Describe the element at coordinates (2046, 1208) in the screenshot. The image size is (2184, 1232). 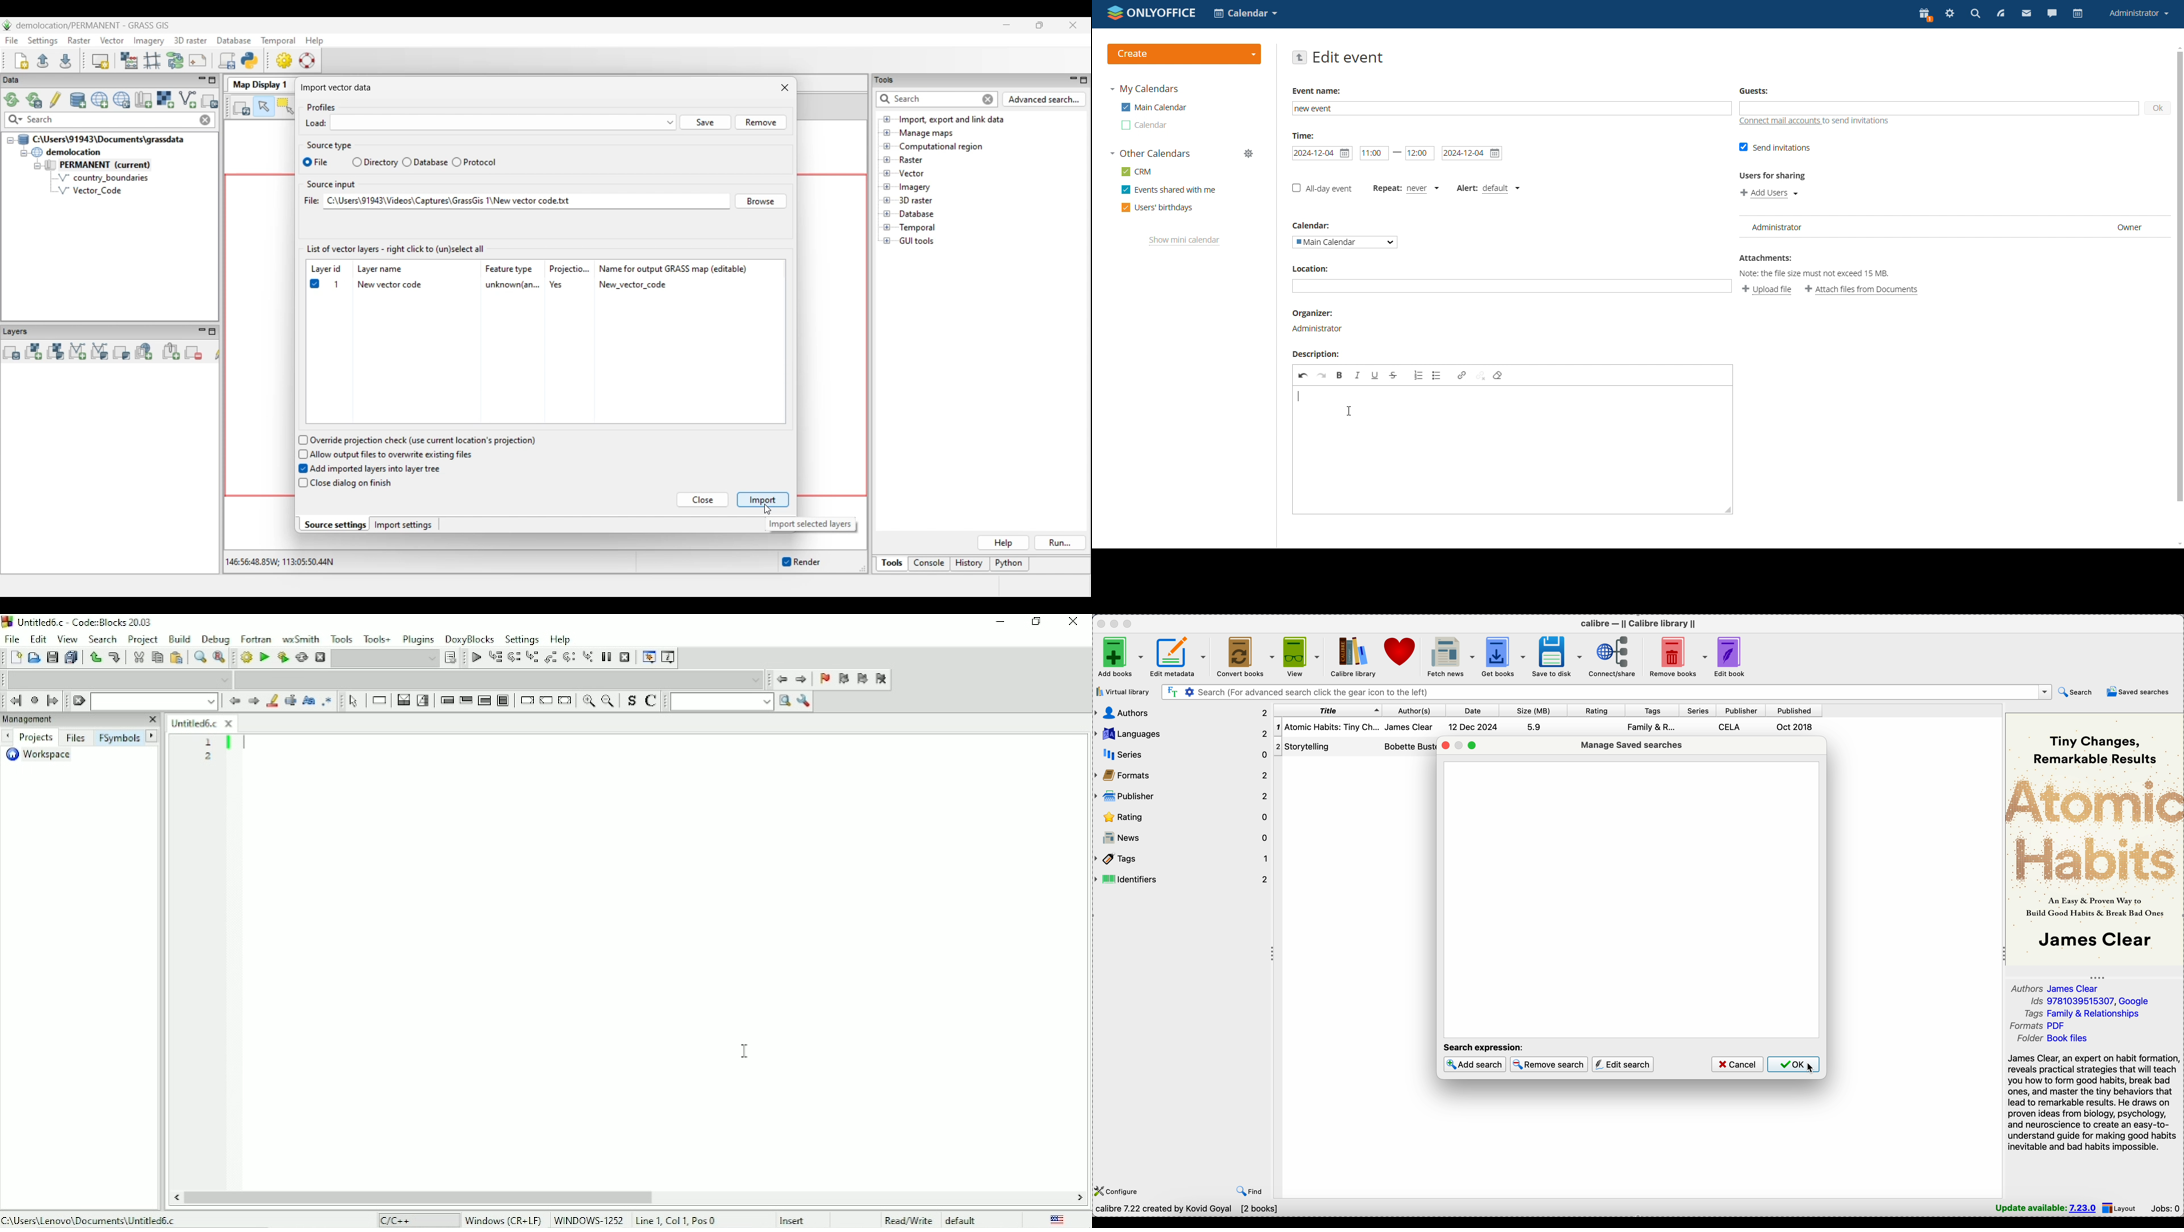
I see `update available` at that location.